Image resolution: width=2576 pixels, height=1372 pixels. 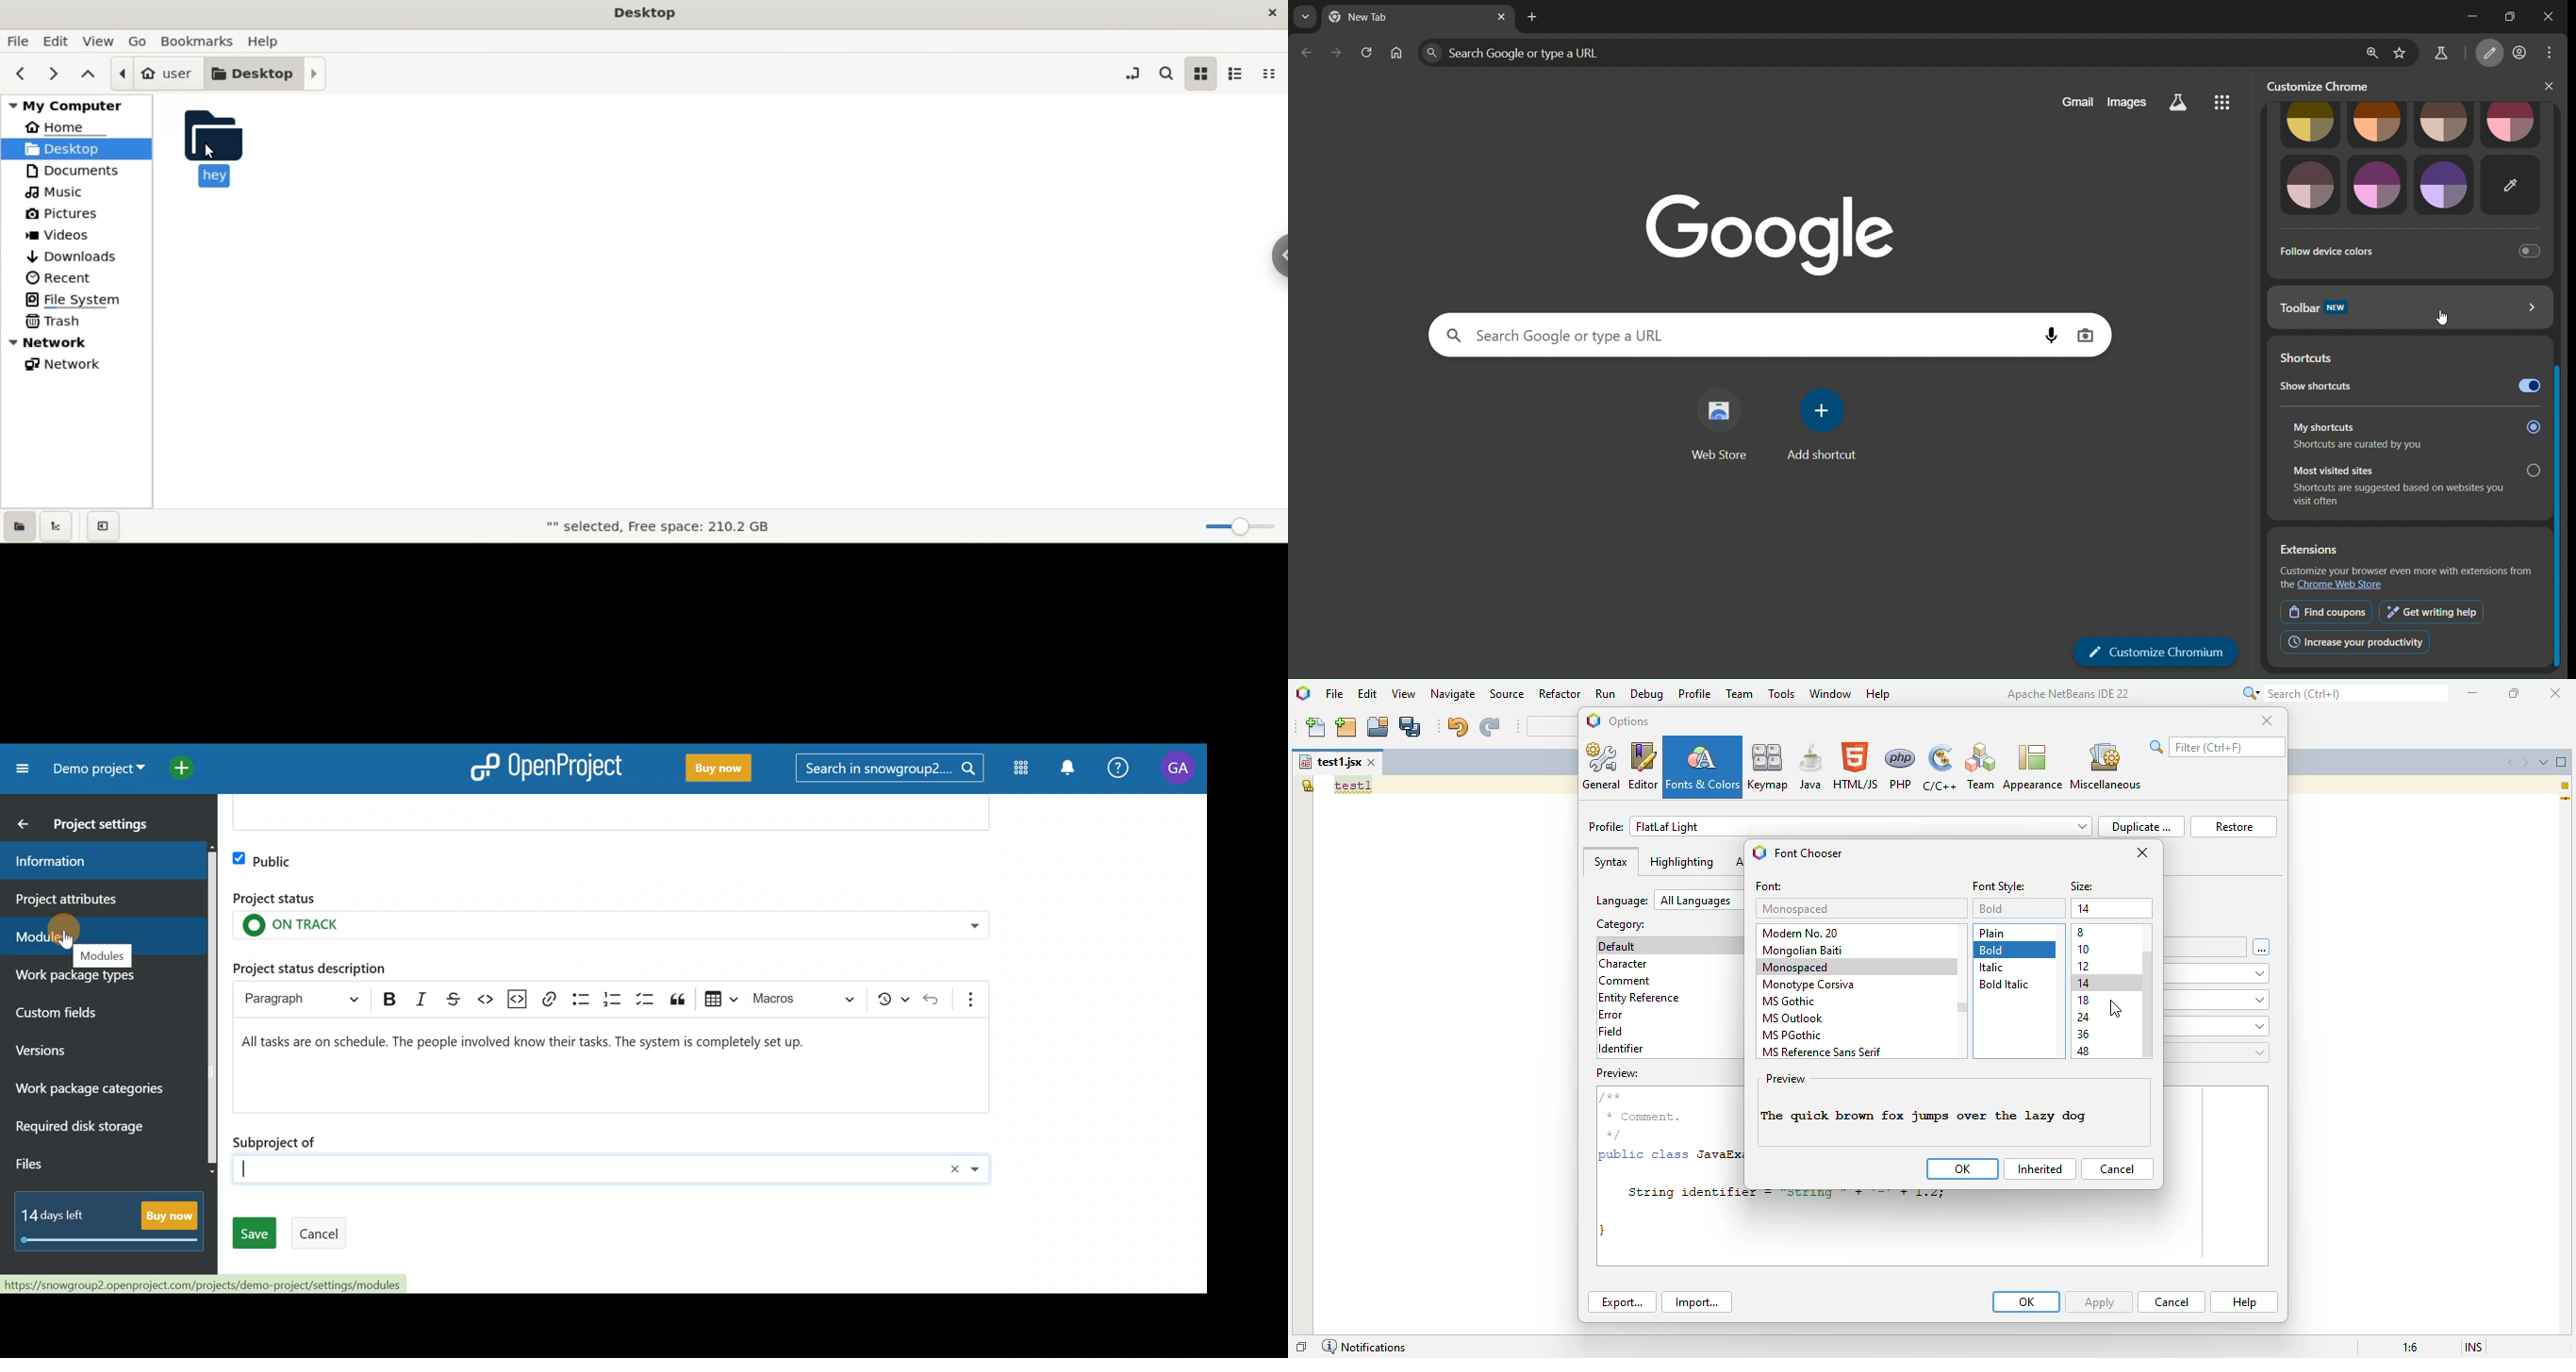 What do you see at coordinates (2084, 1051) in the screenshot?
I see `48` at bounding box center [2084, 1051].